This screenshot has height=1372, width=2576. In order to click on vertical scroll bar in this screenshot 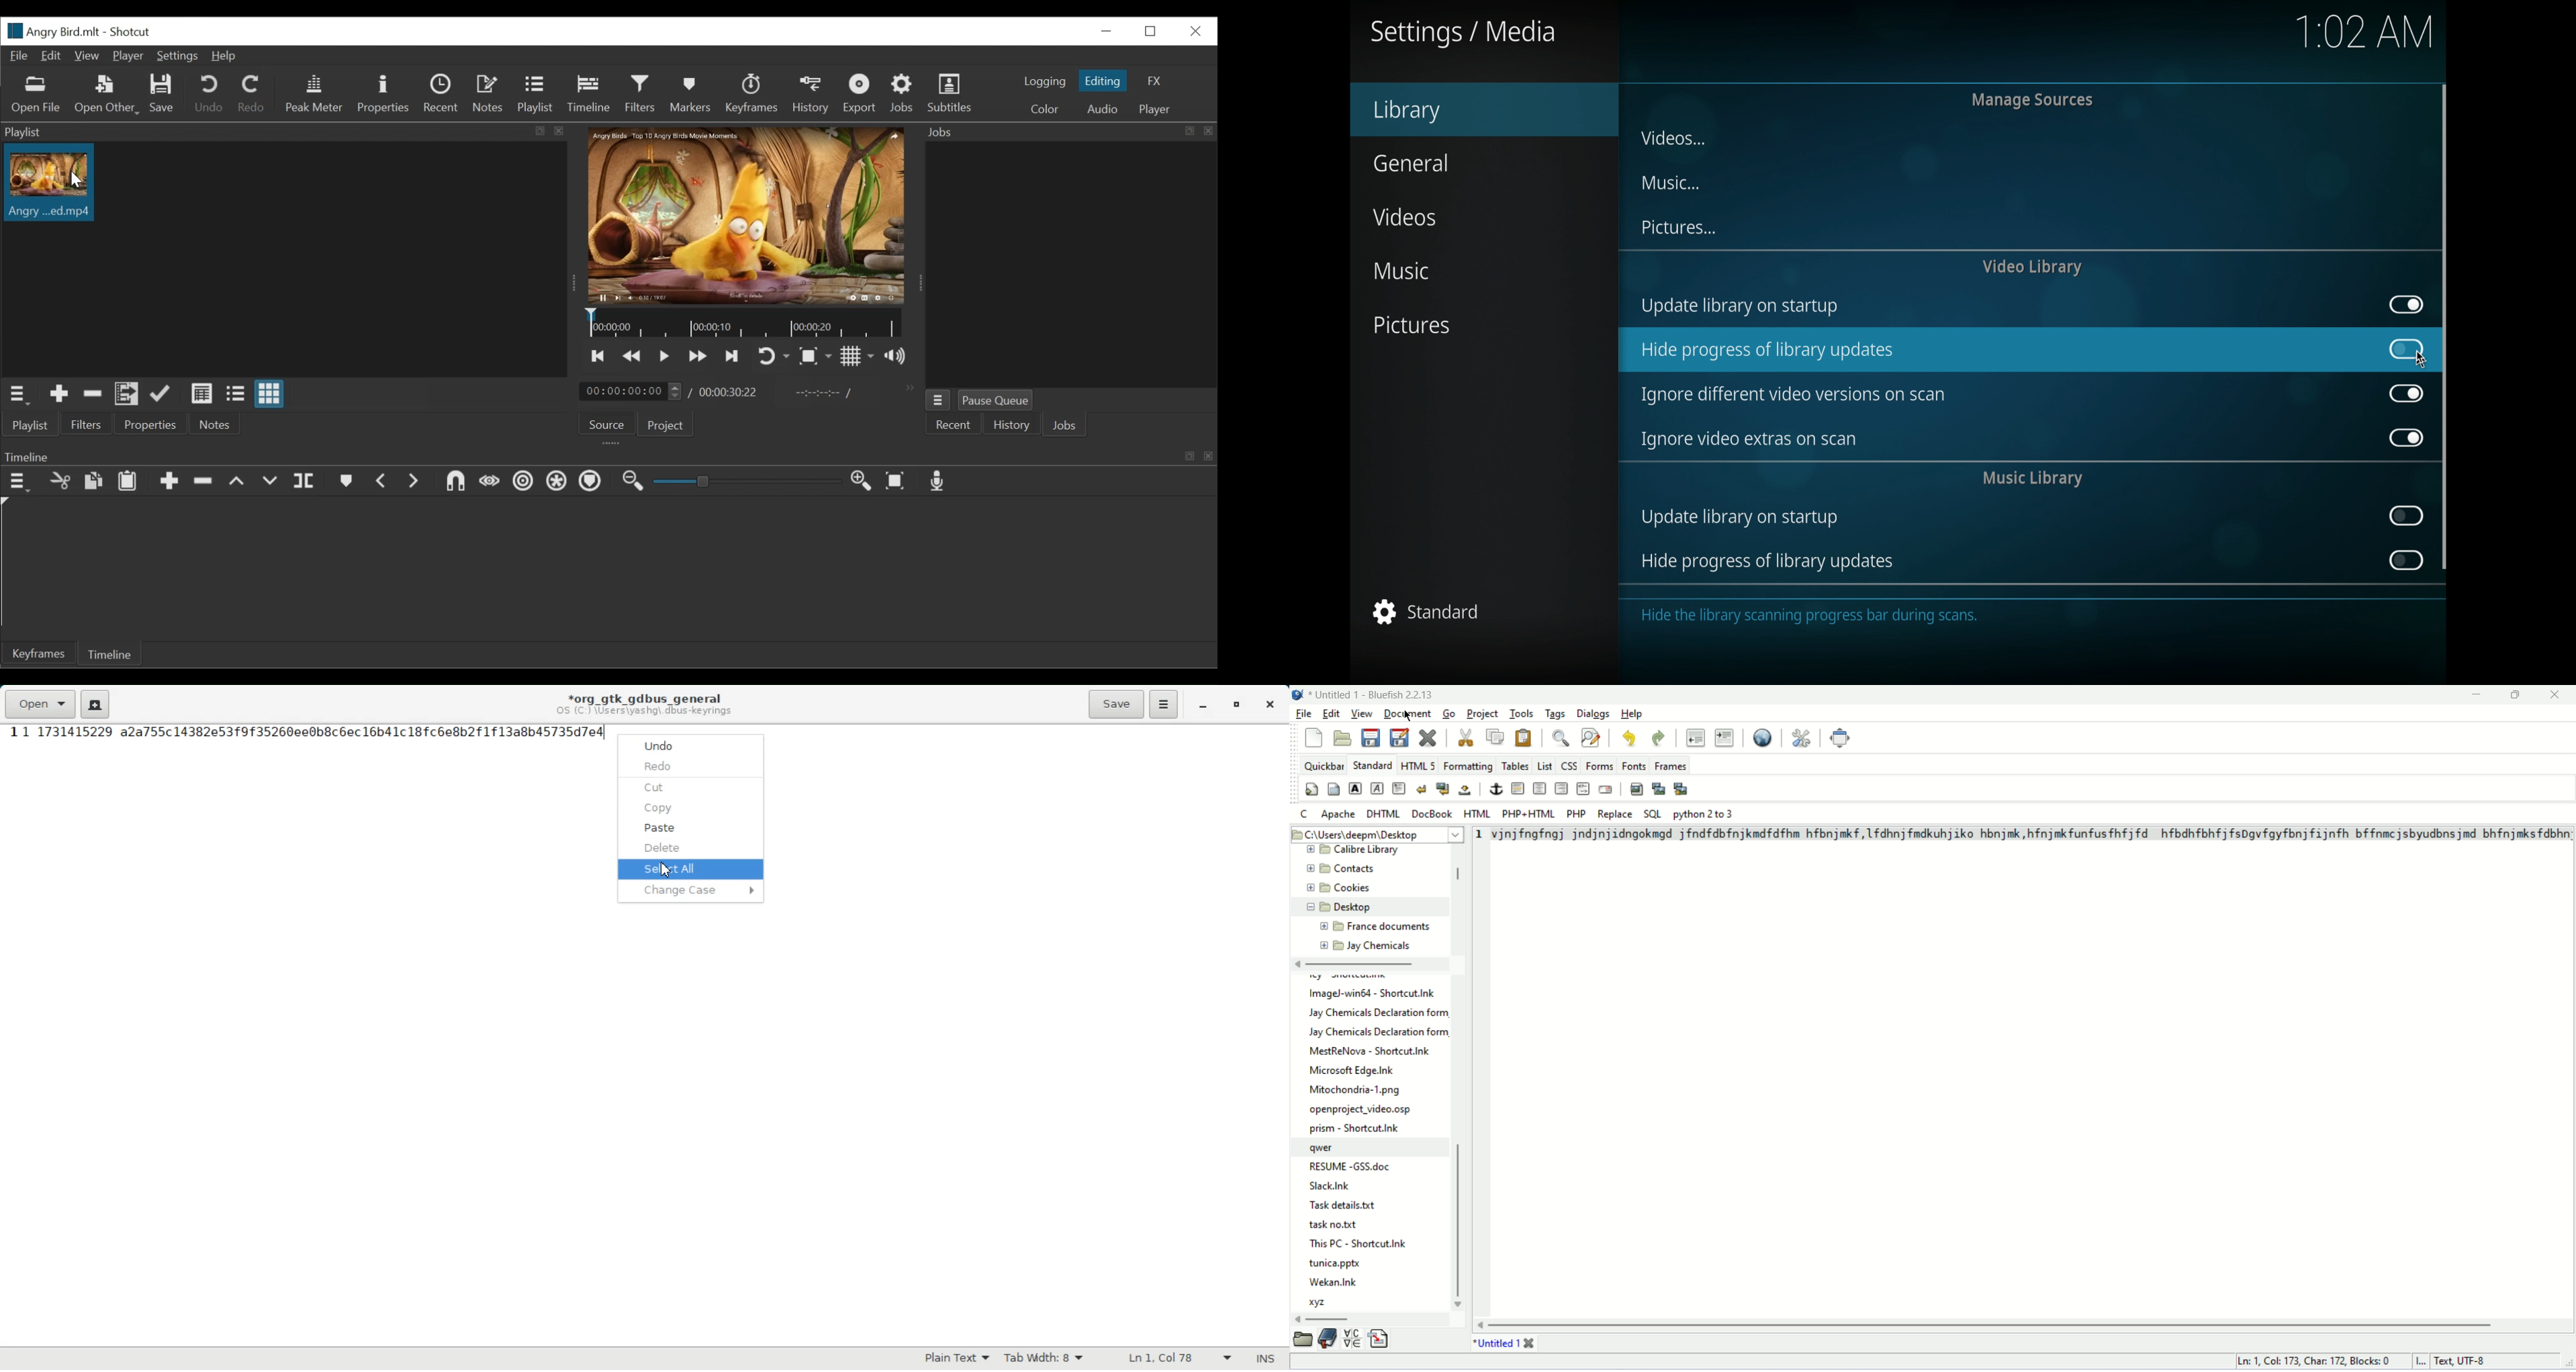, I will do `click(1458, 877)`.